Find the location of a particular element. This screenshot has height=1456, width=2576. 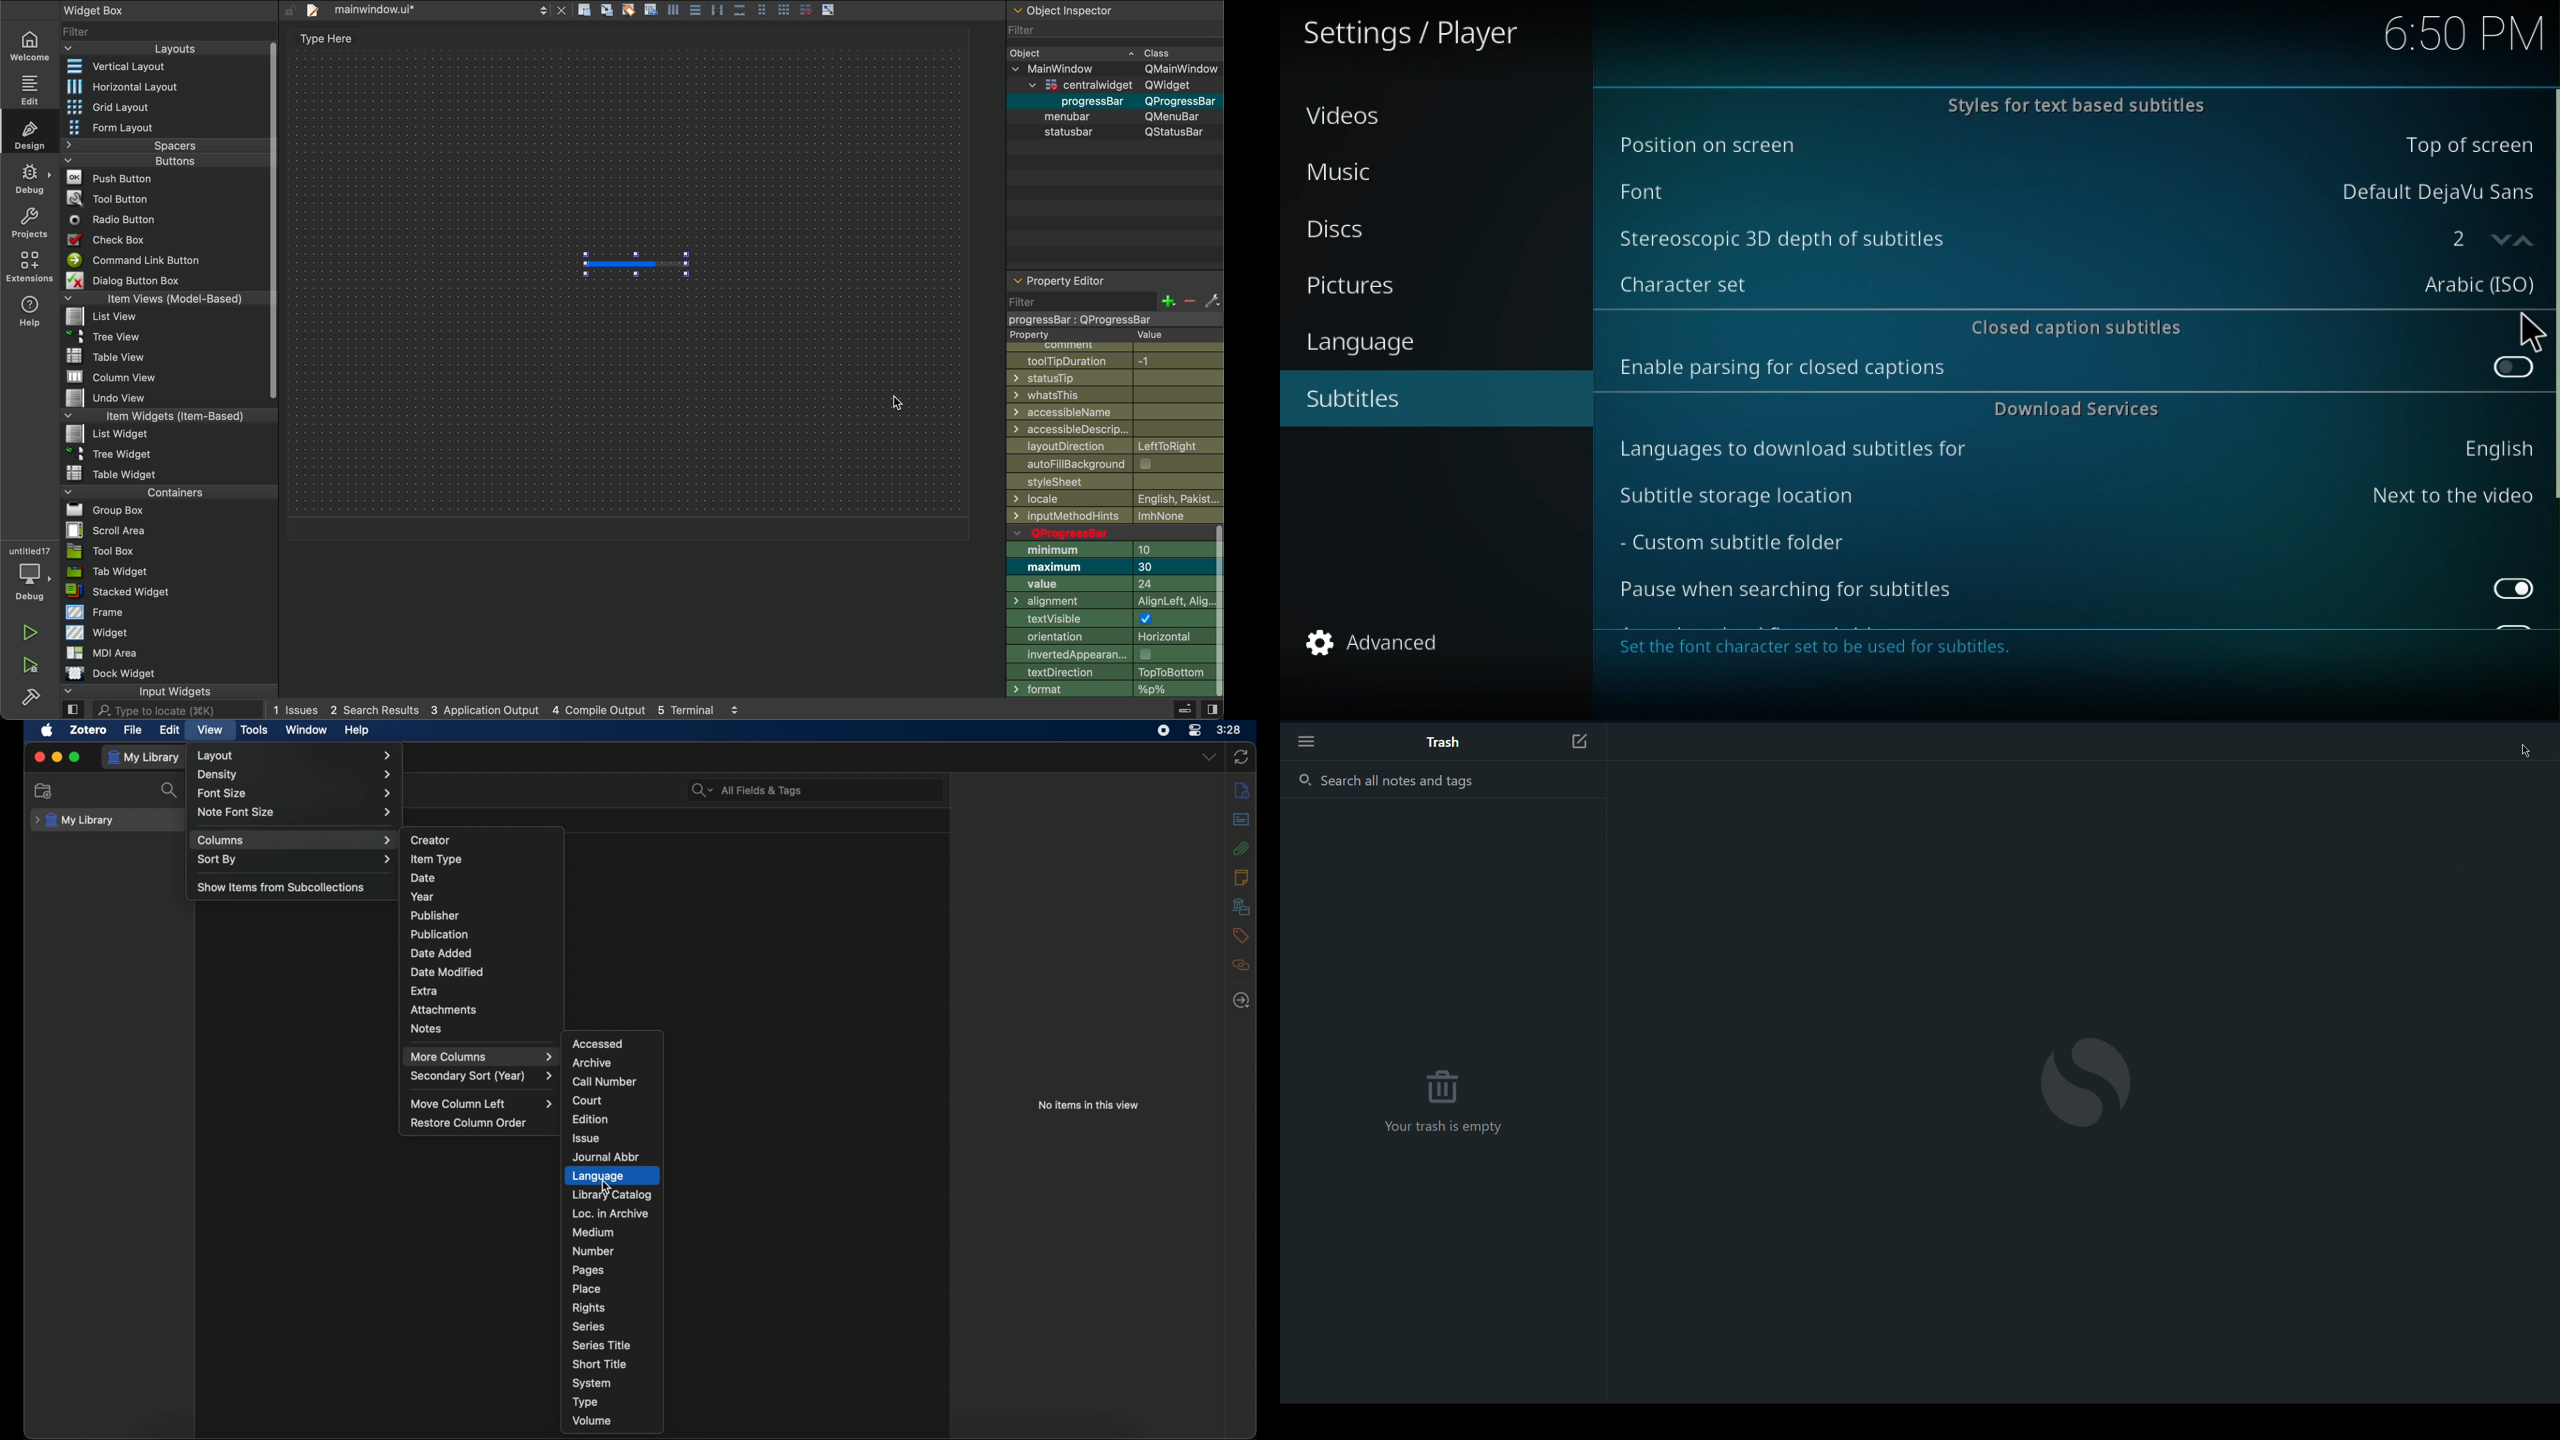

screen recorder  is located at coordinates (1163, 730).